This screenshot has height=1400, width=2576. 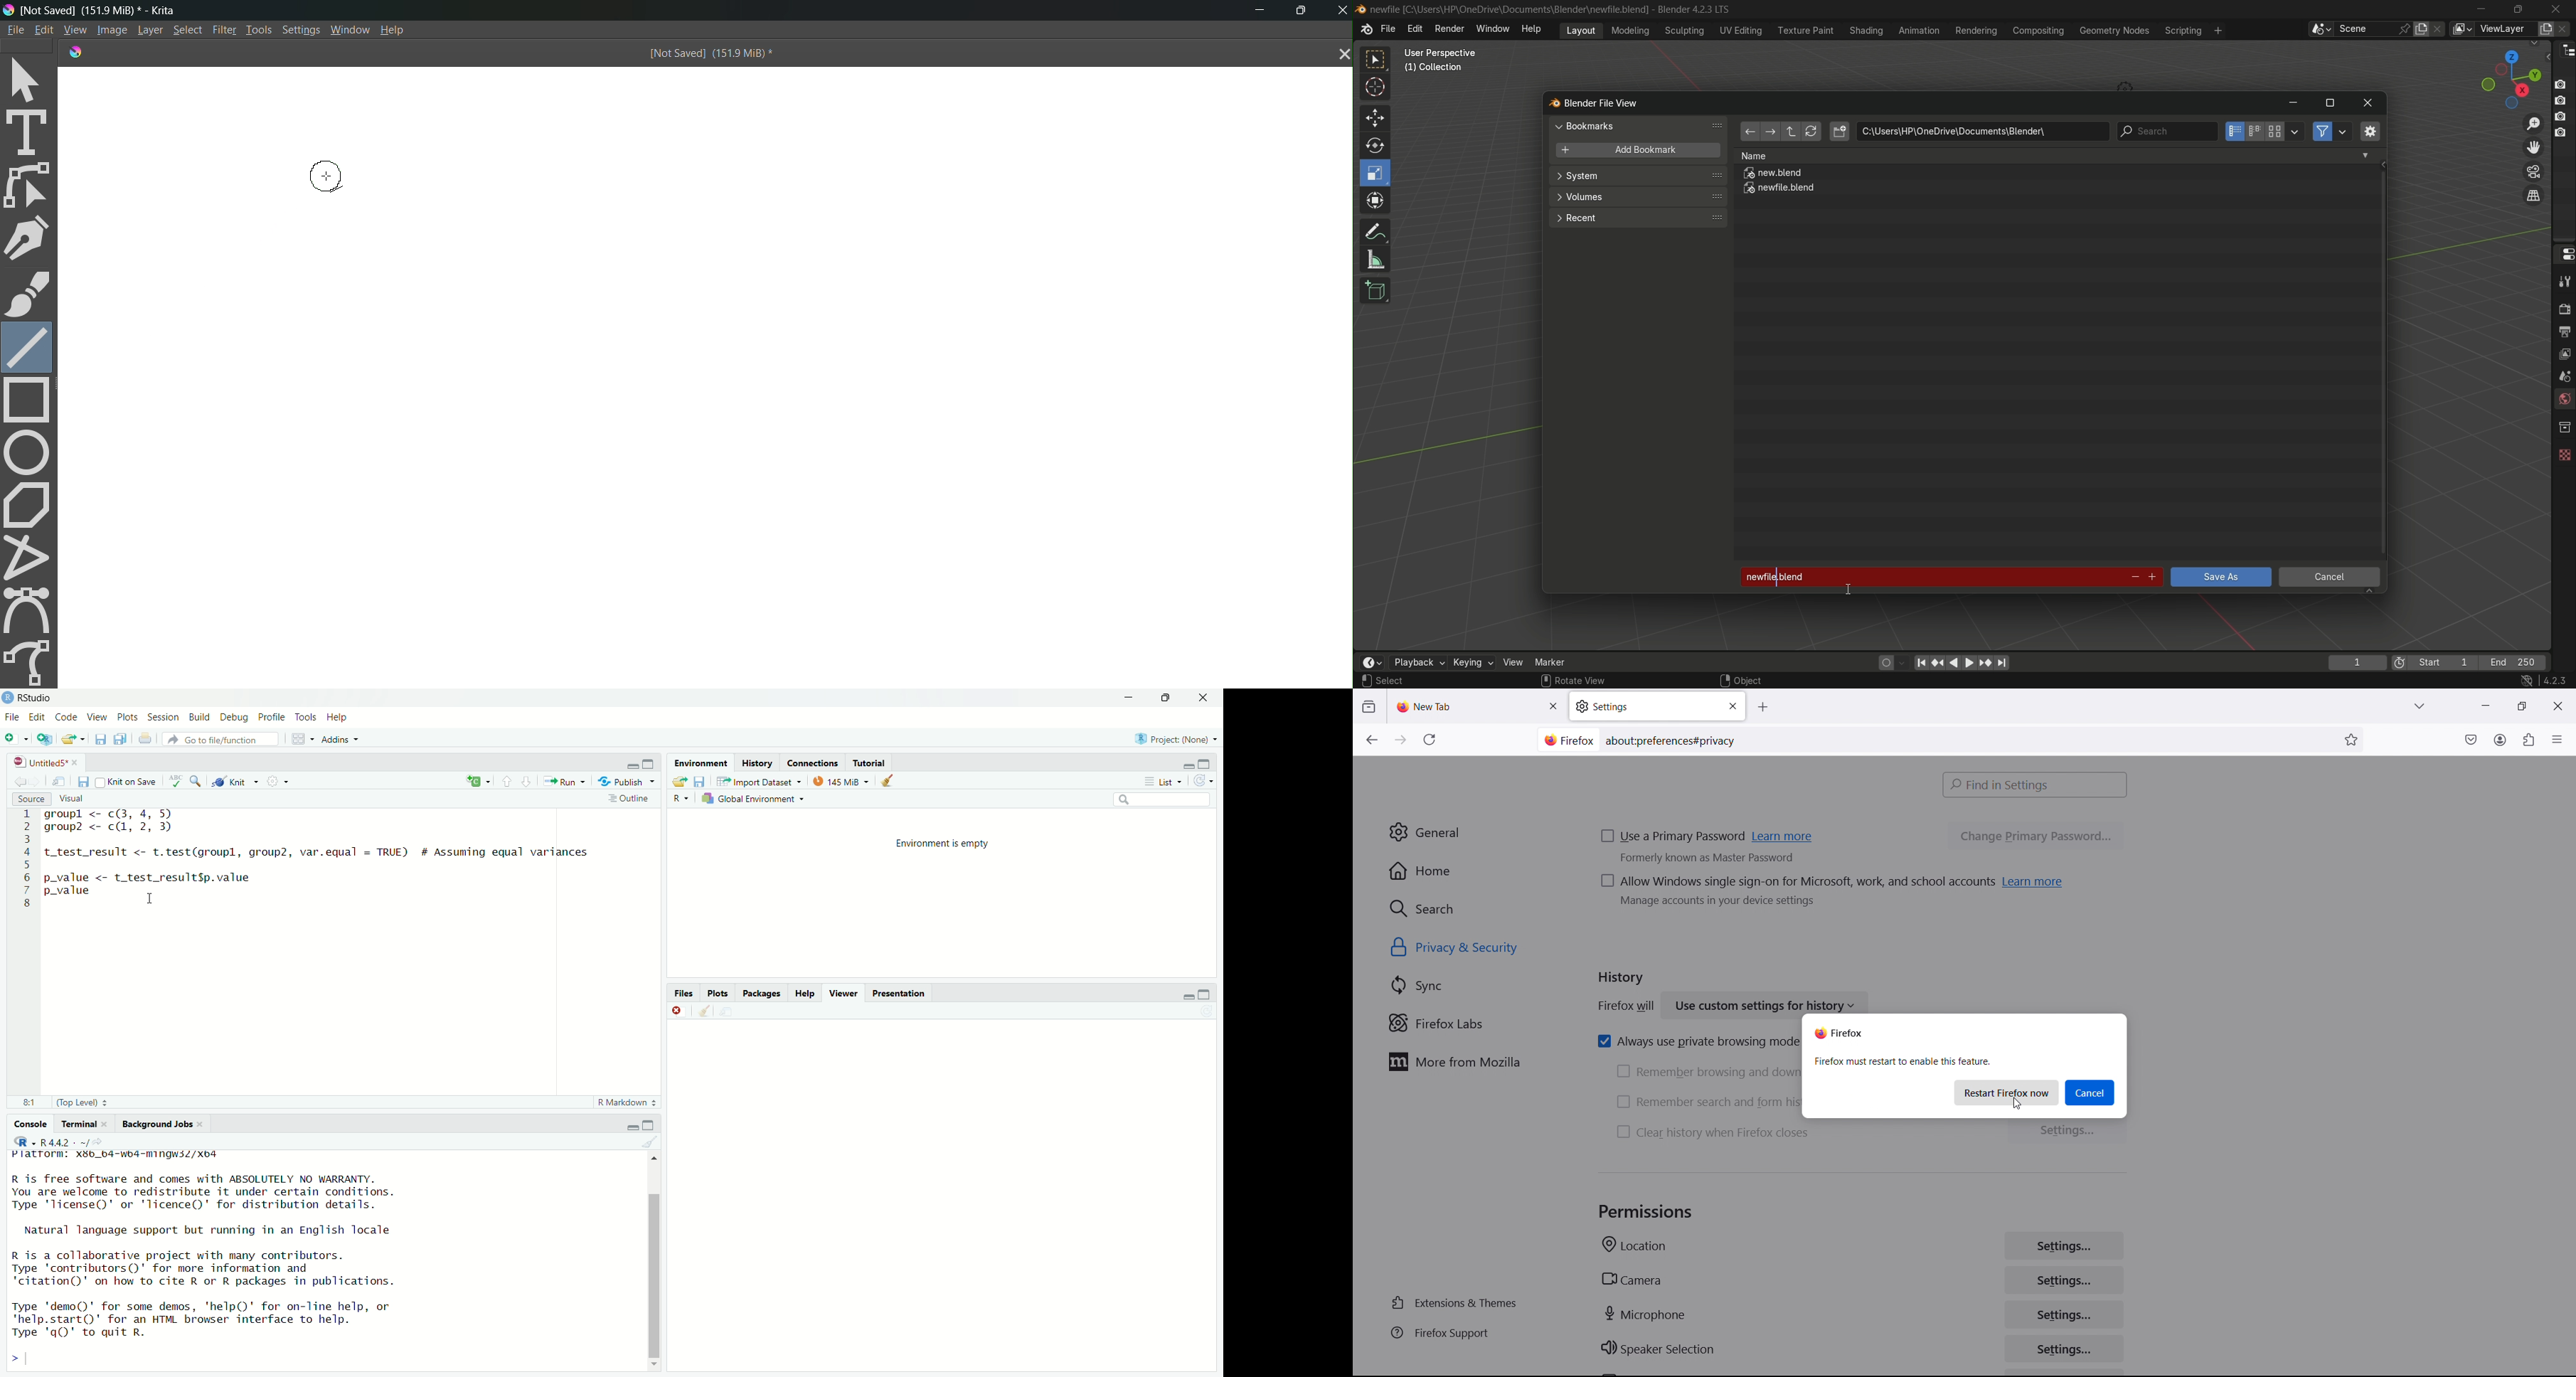 What do you see at coordinates (177, 780) in the screenshot?
I see `check` at bounding box center [177, 780].